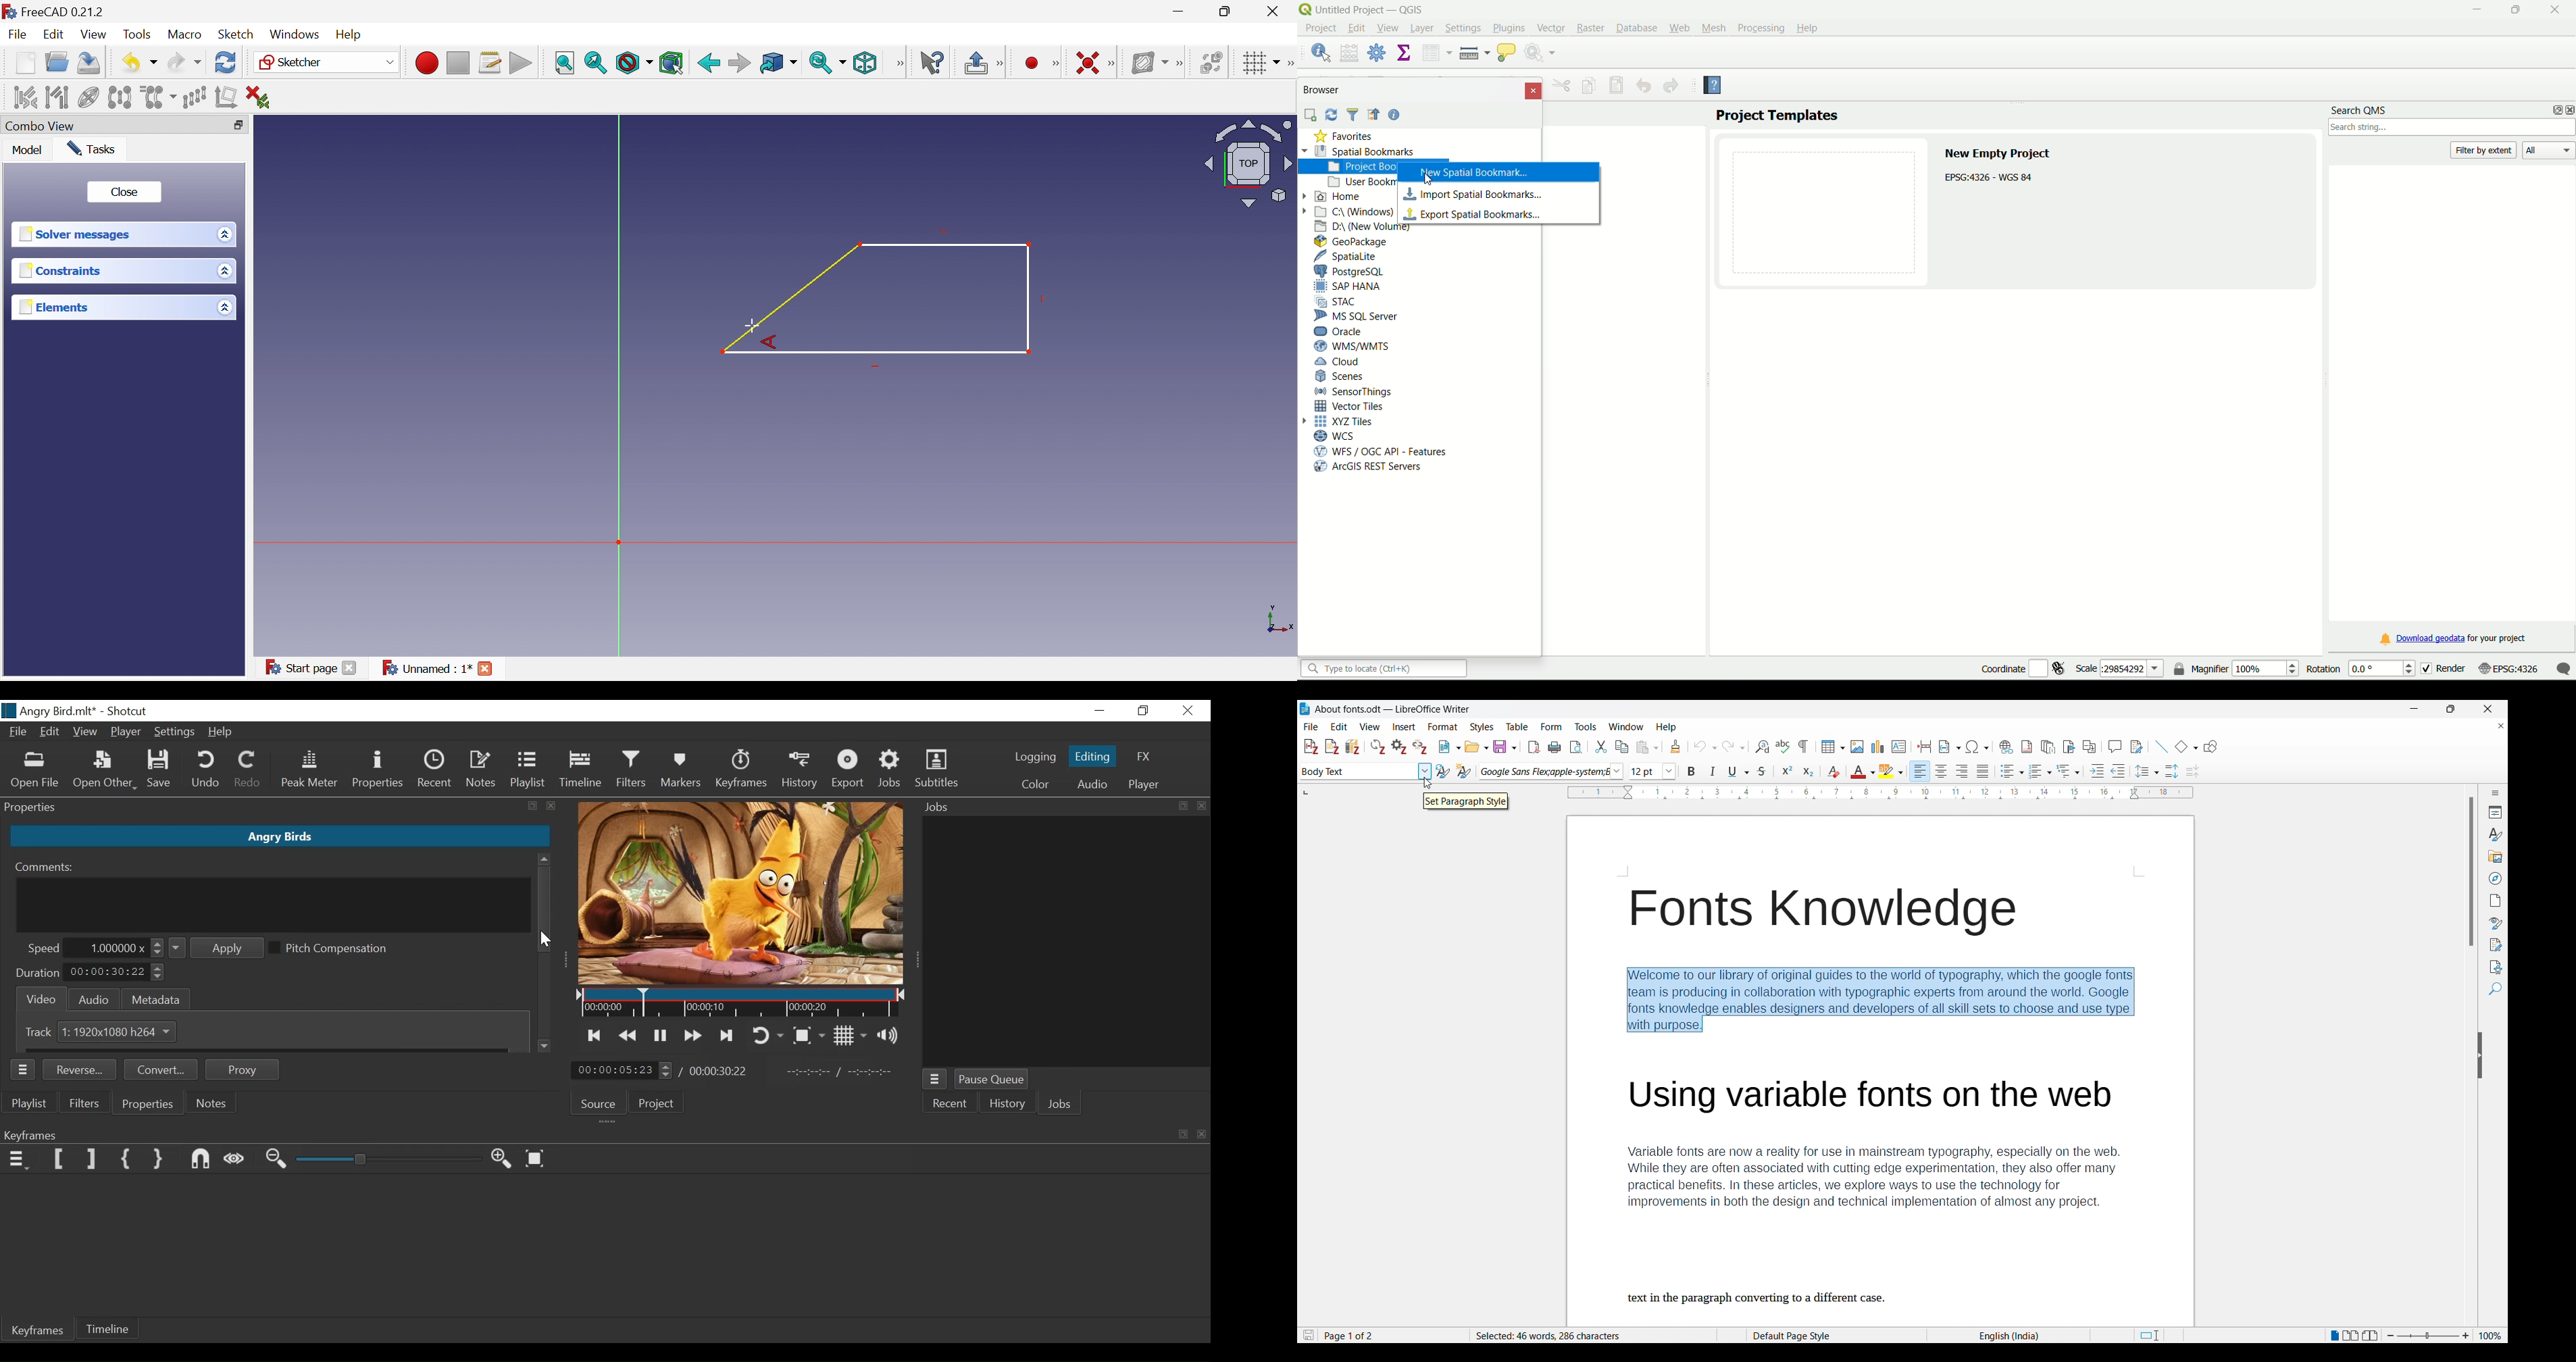  Describe the element at coordinates (728, 1035) in the screenshot. I see `Skip to the next point ` at that location.